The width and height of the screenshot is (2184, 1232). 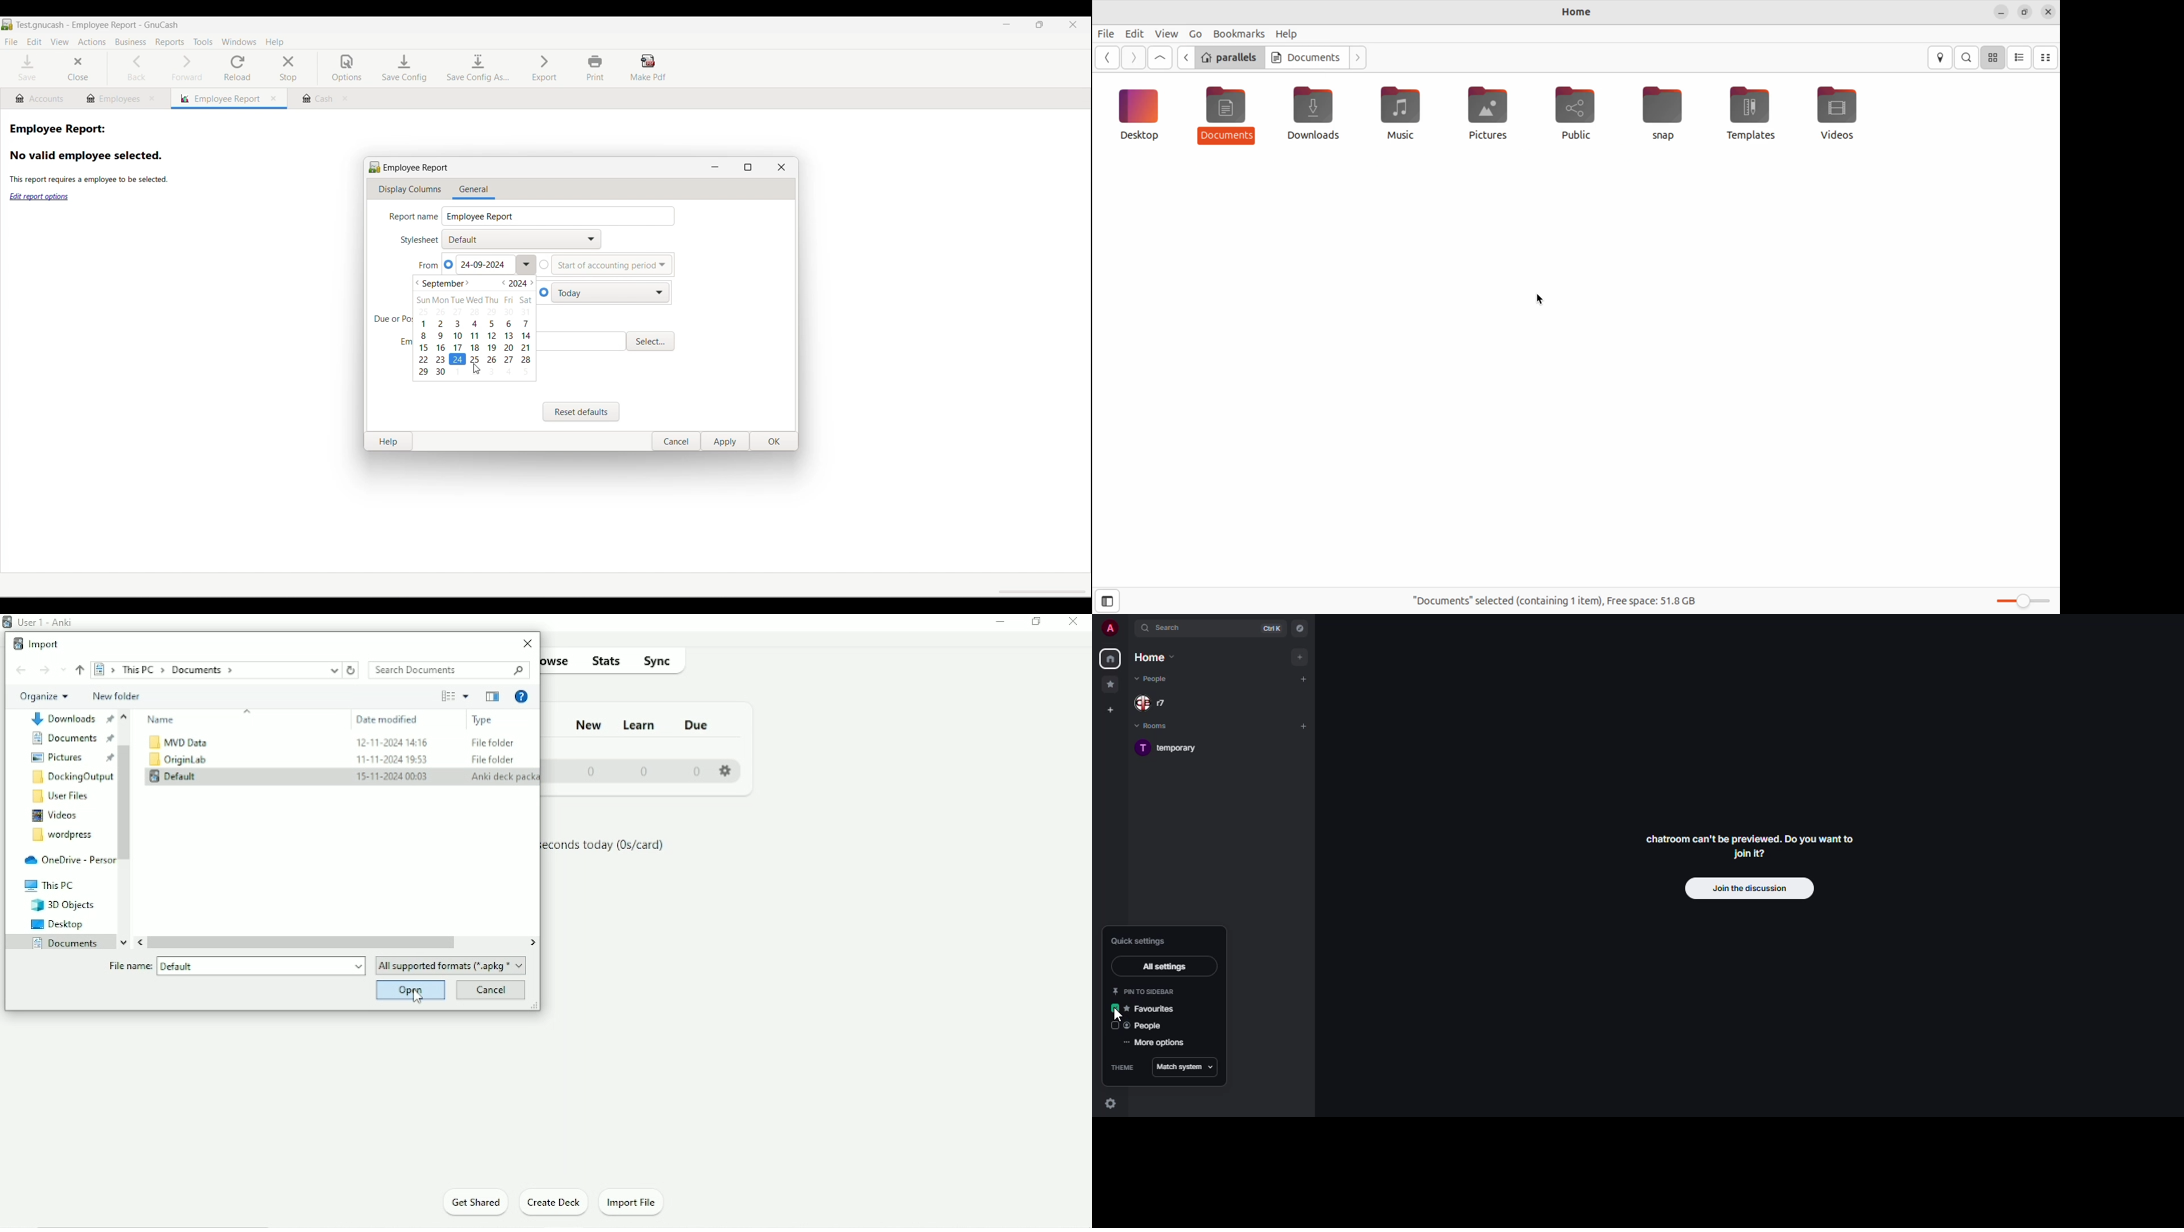 What do you see at coordinates (1186, 56) in the screenshot?
I see `go back` at bounding box center [1186, 56].